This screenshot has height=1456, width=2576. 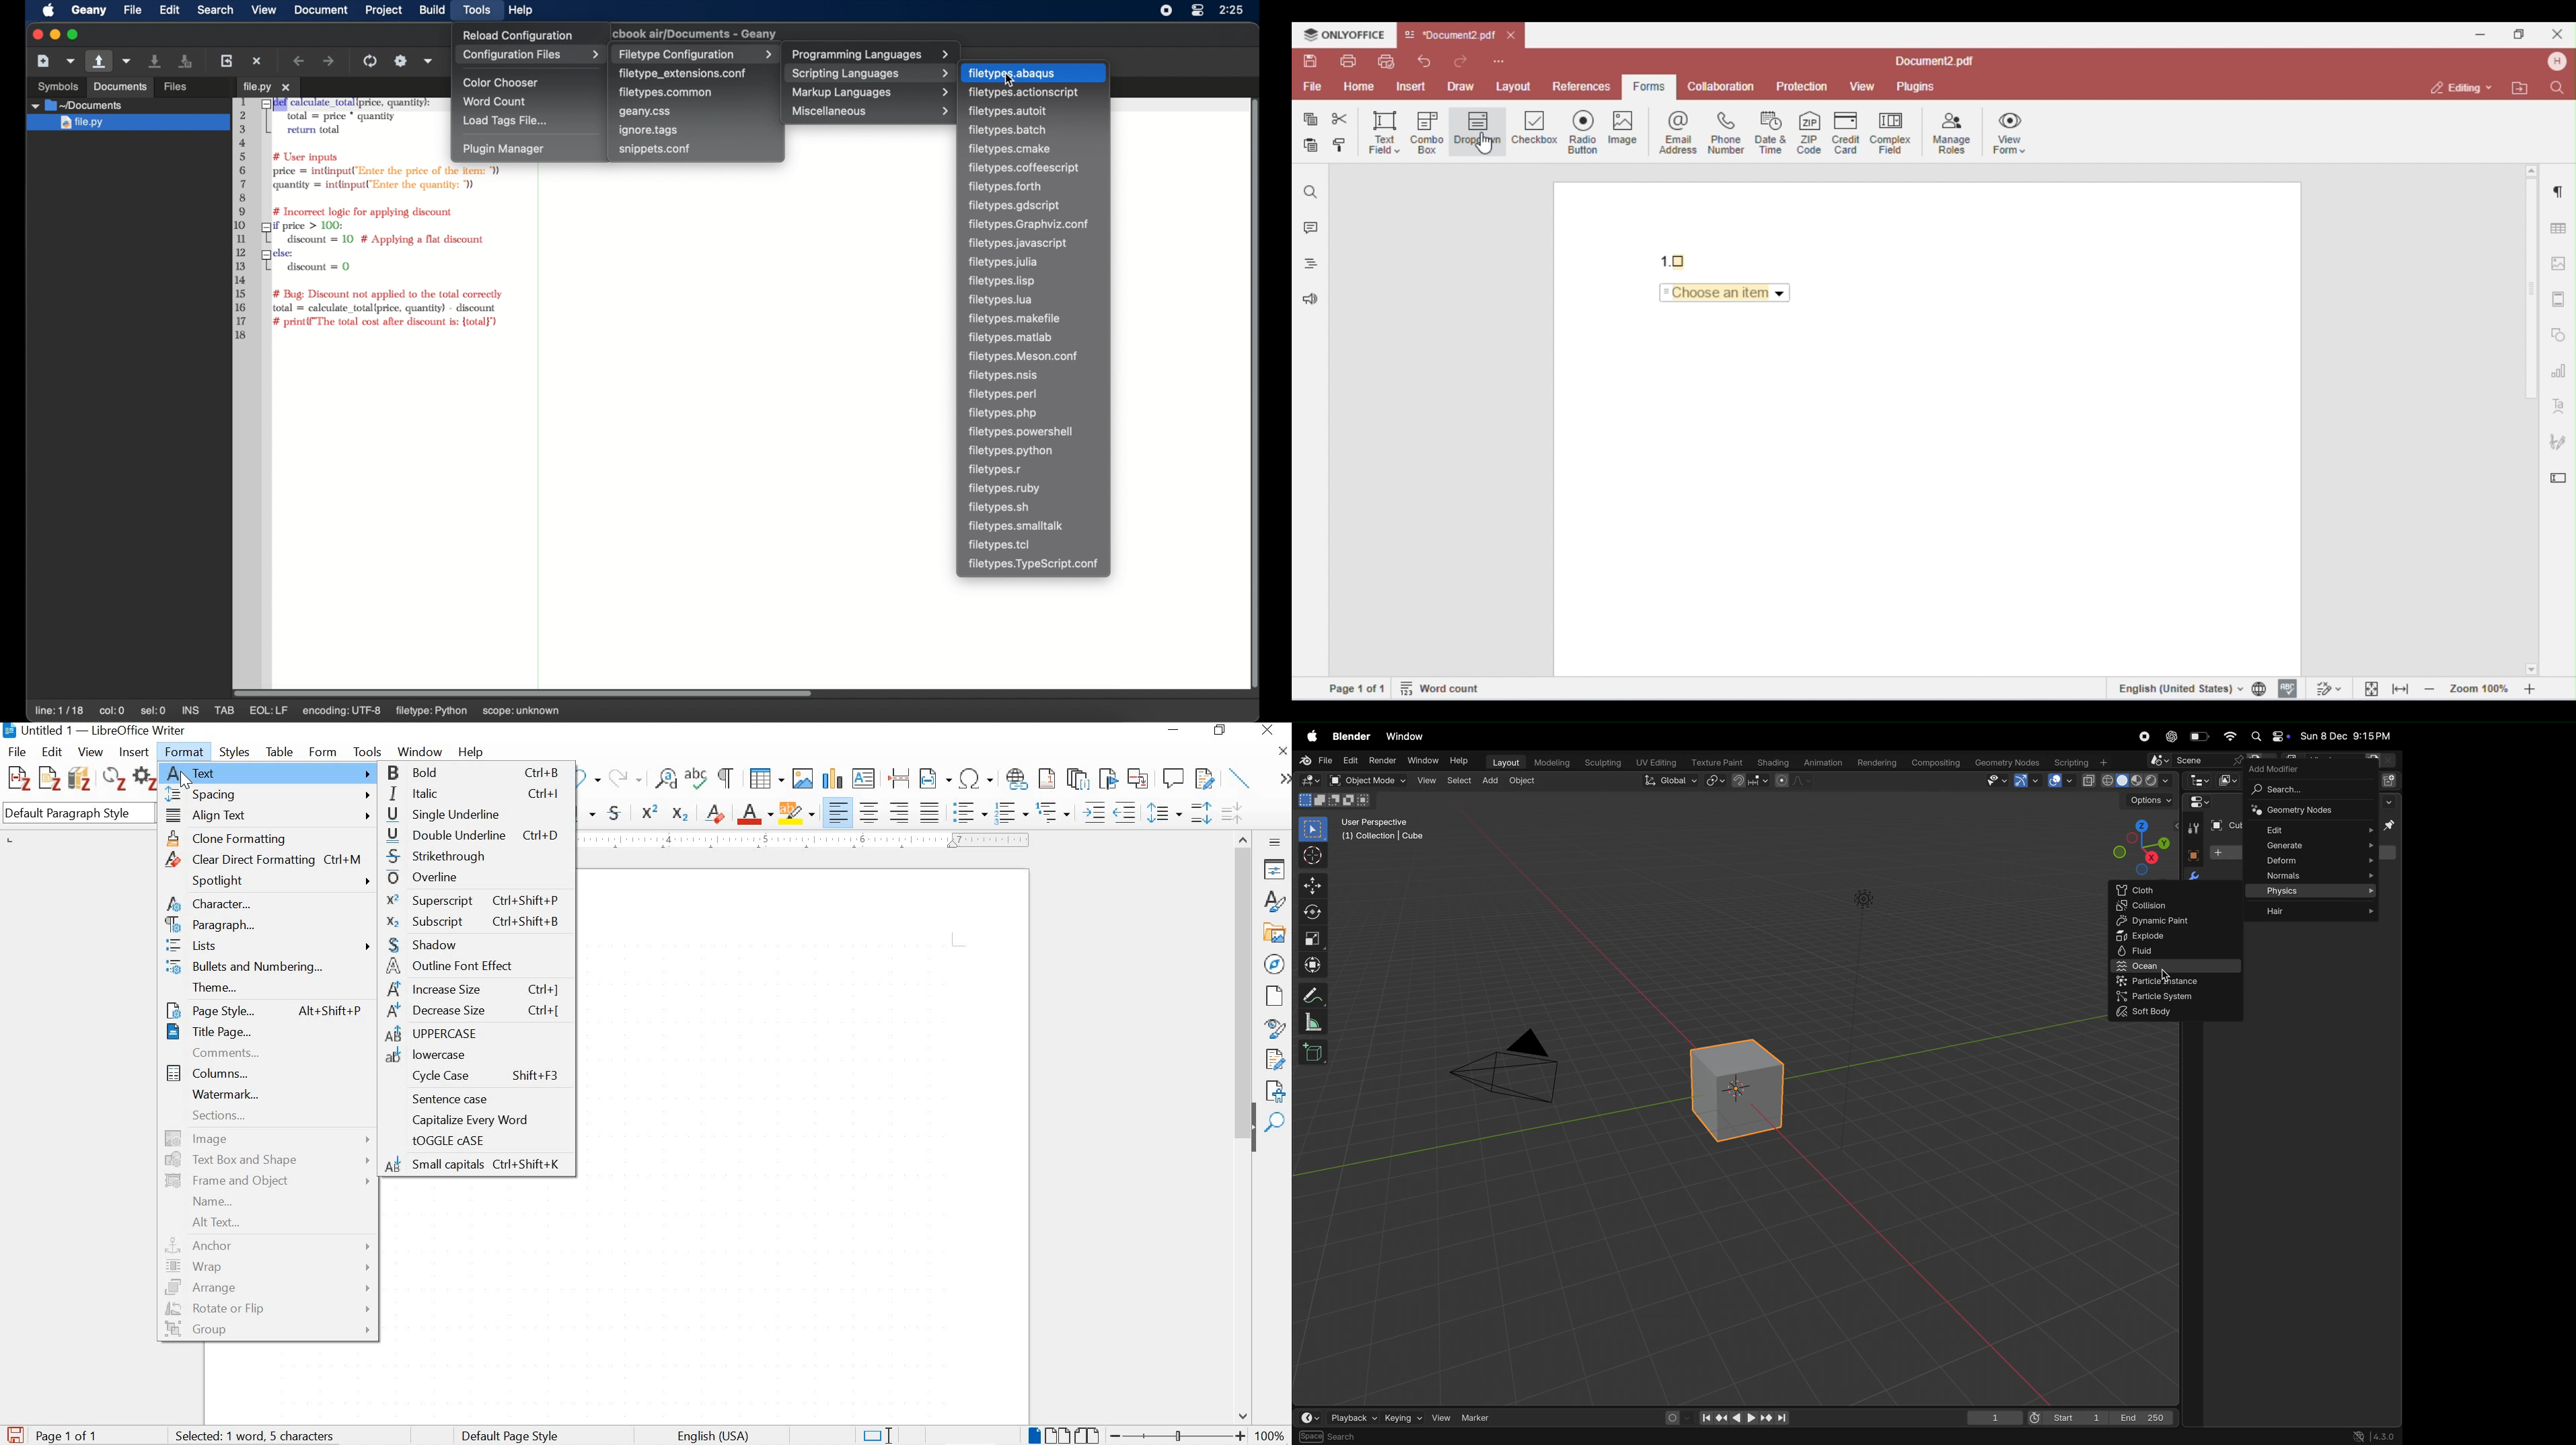 I want to click on pin scene, so click(x=2194, y=761).